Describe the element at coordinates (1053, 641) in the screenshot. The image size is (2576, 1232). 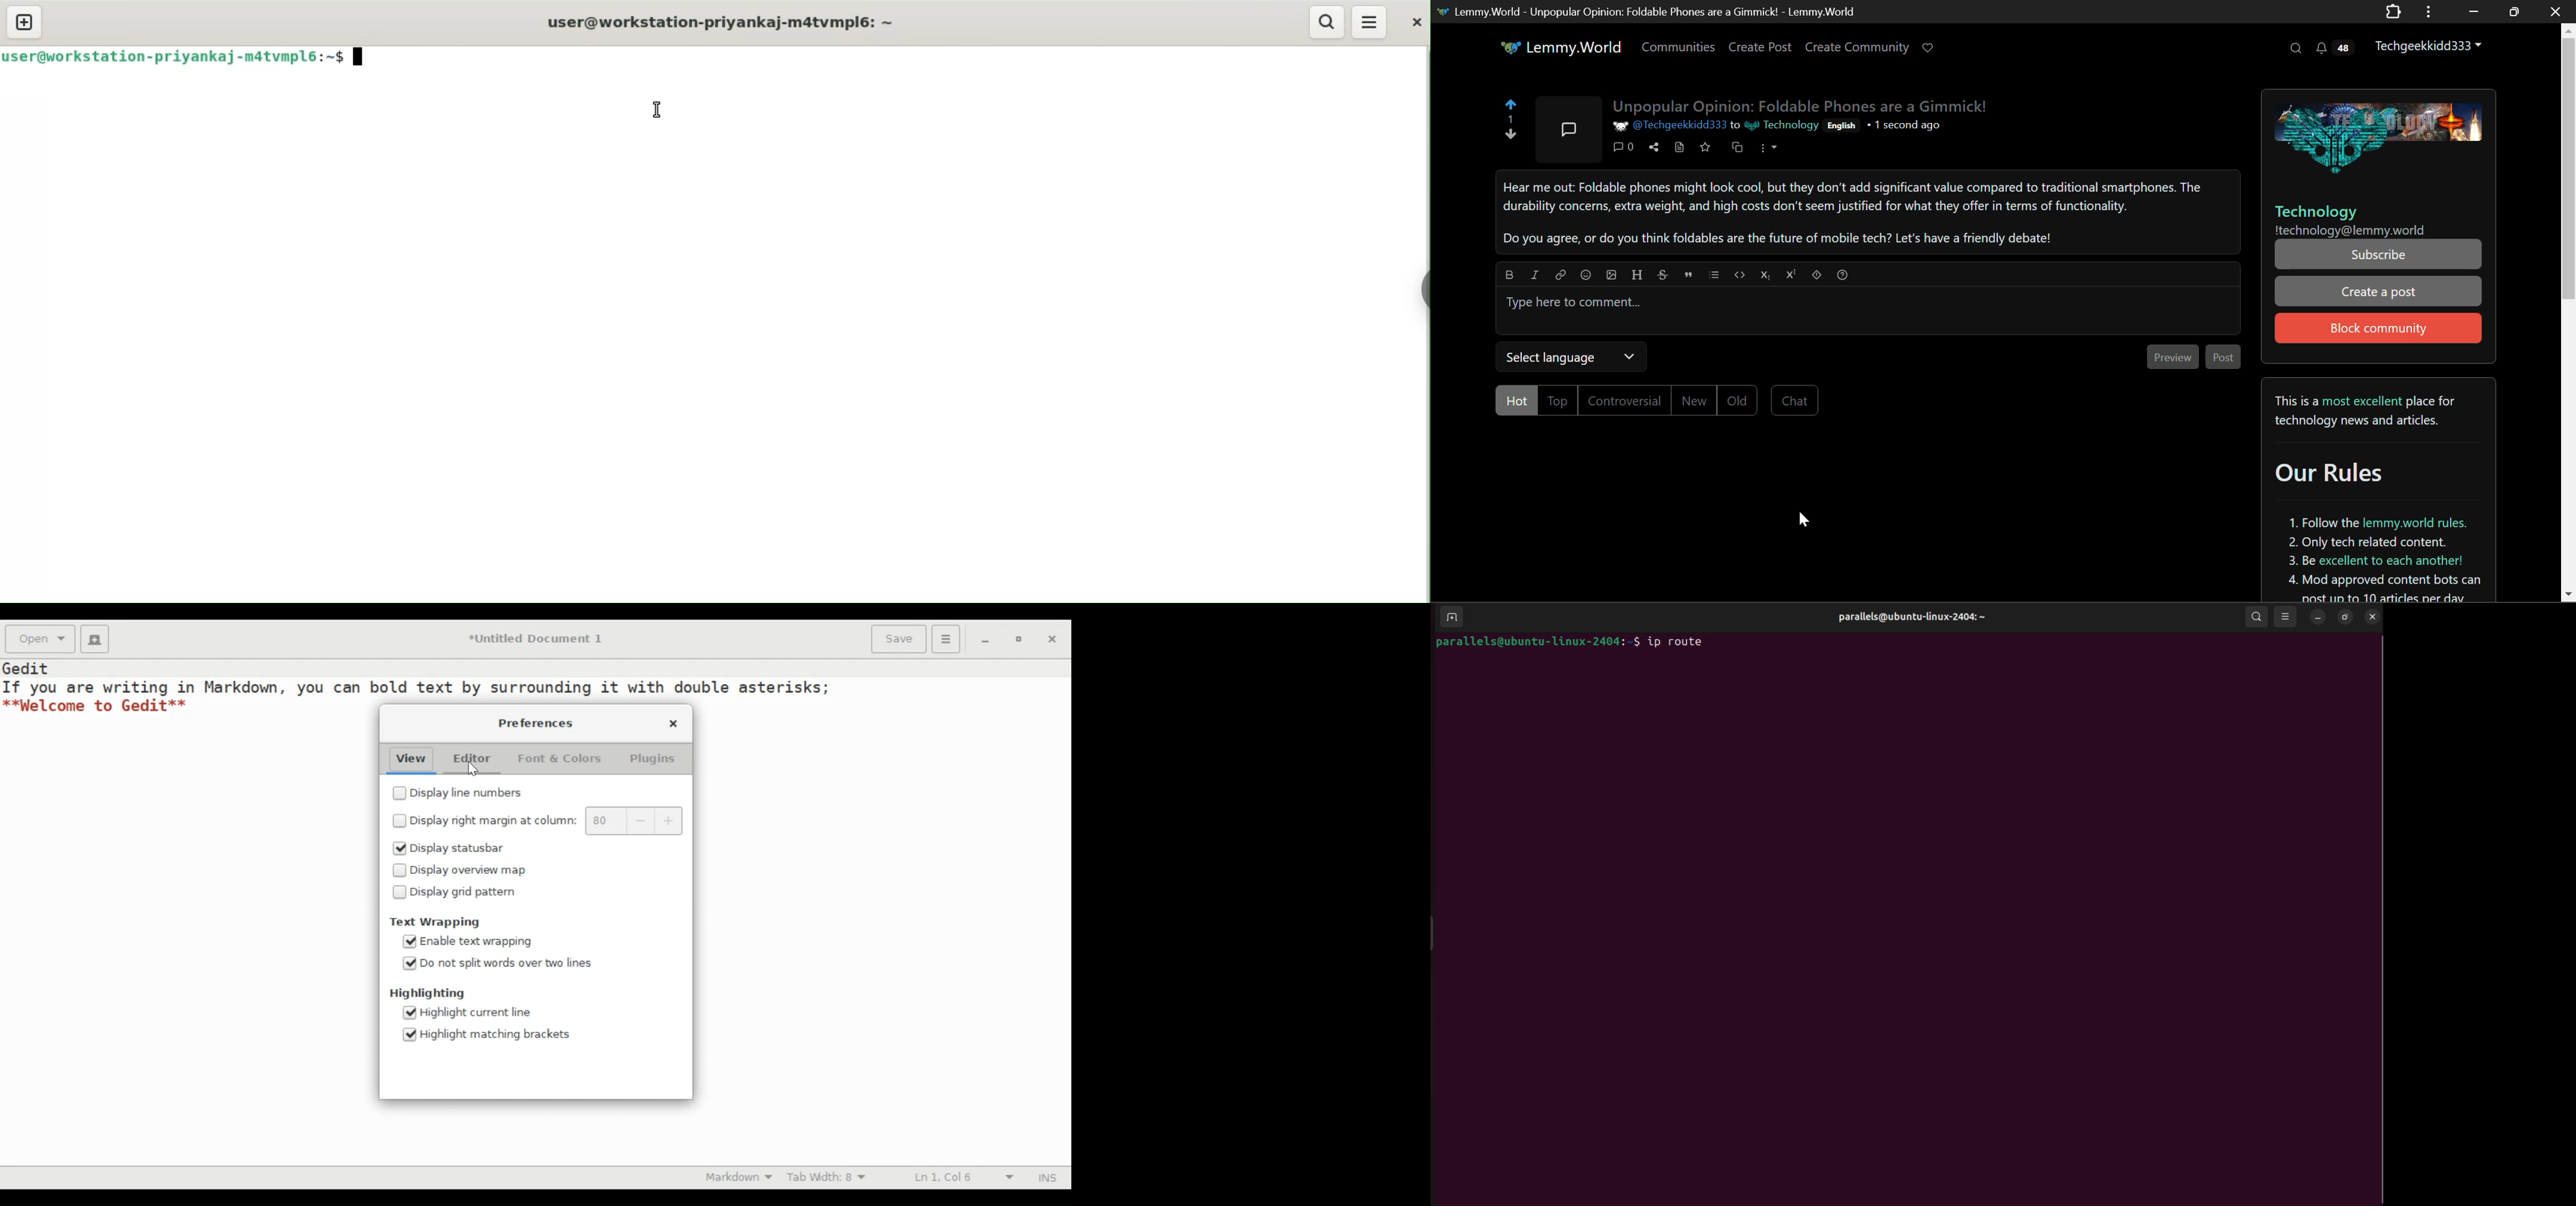
I see `close` at that location.